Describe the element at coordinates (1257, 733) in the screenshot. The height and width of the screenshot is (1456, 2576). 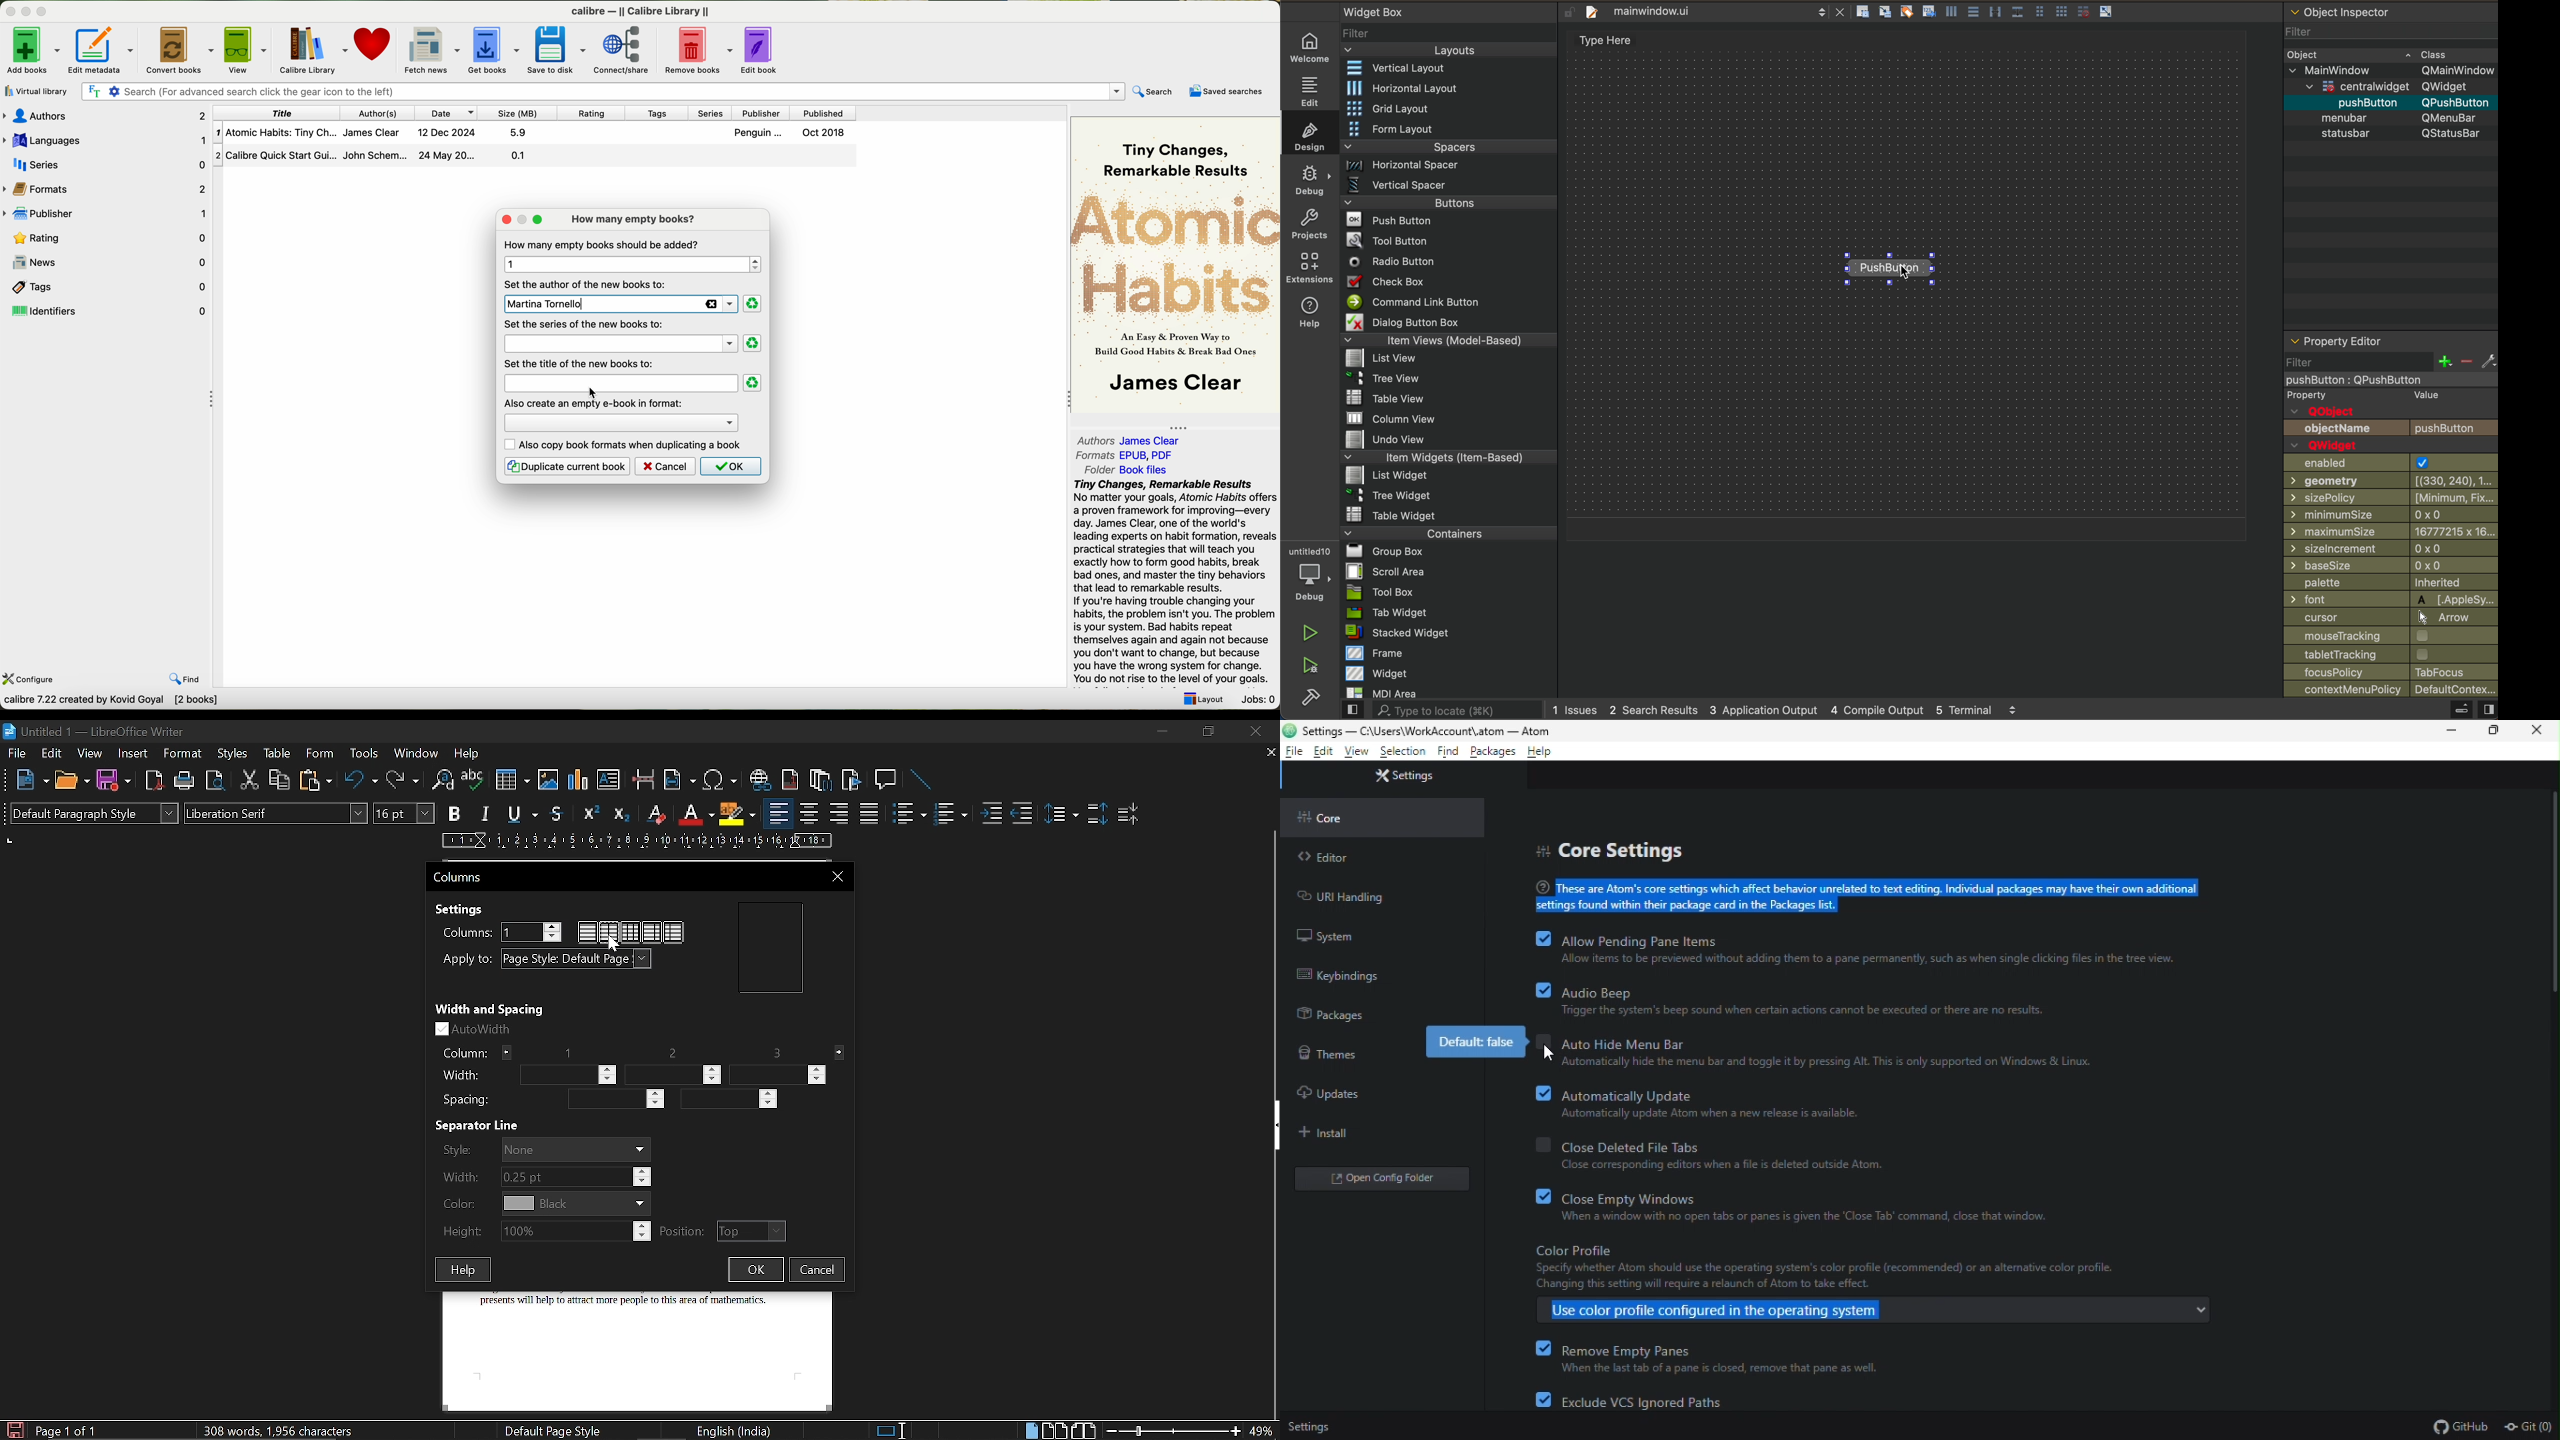
I see `Close` at that location.